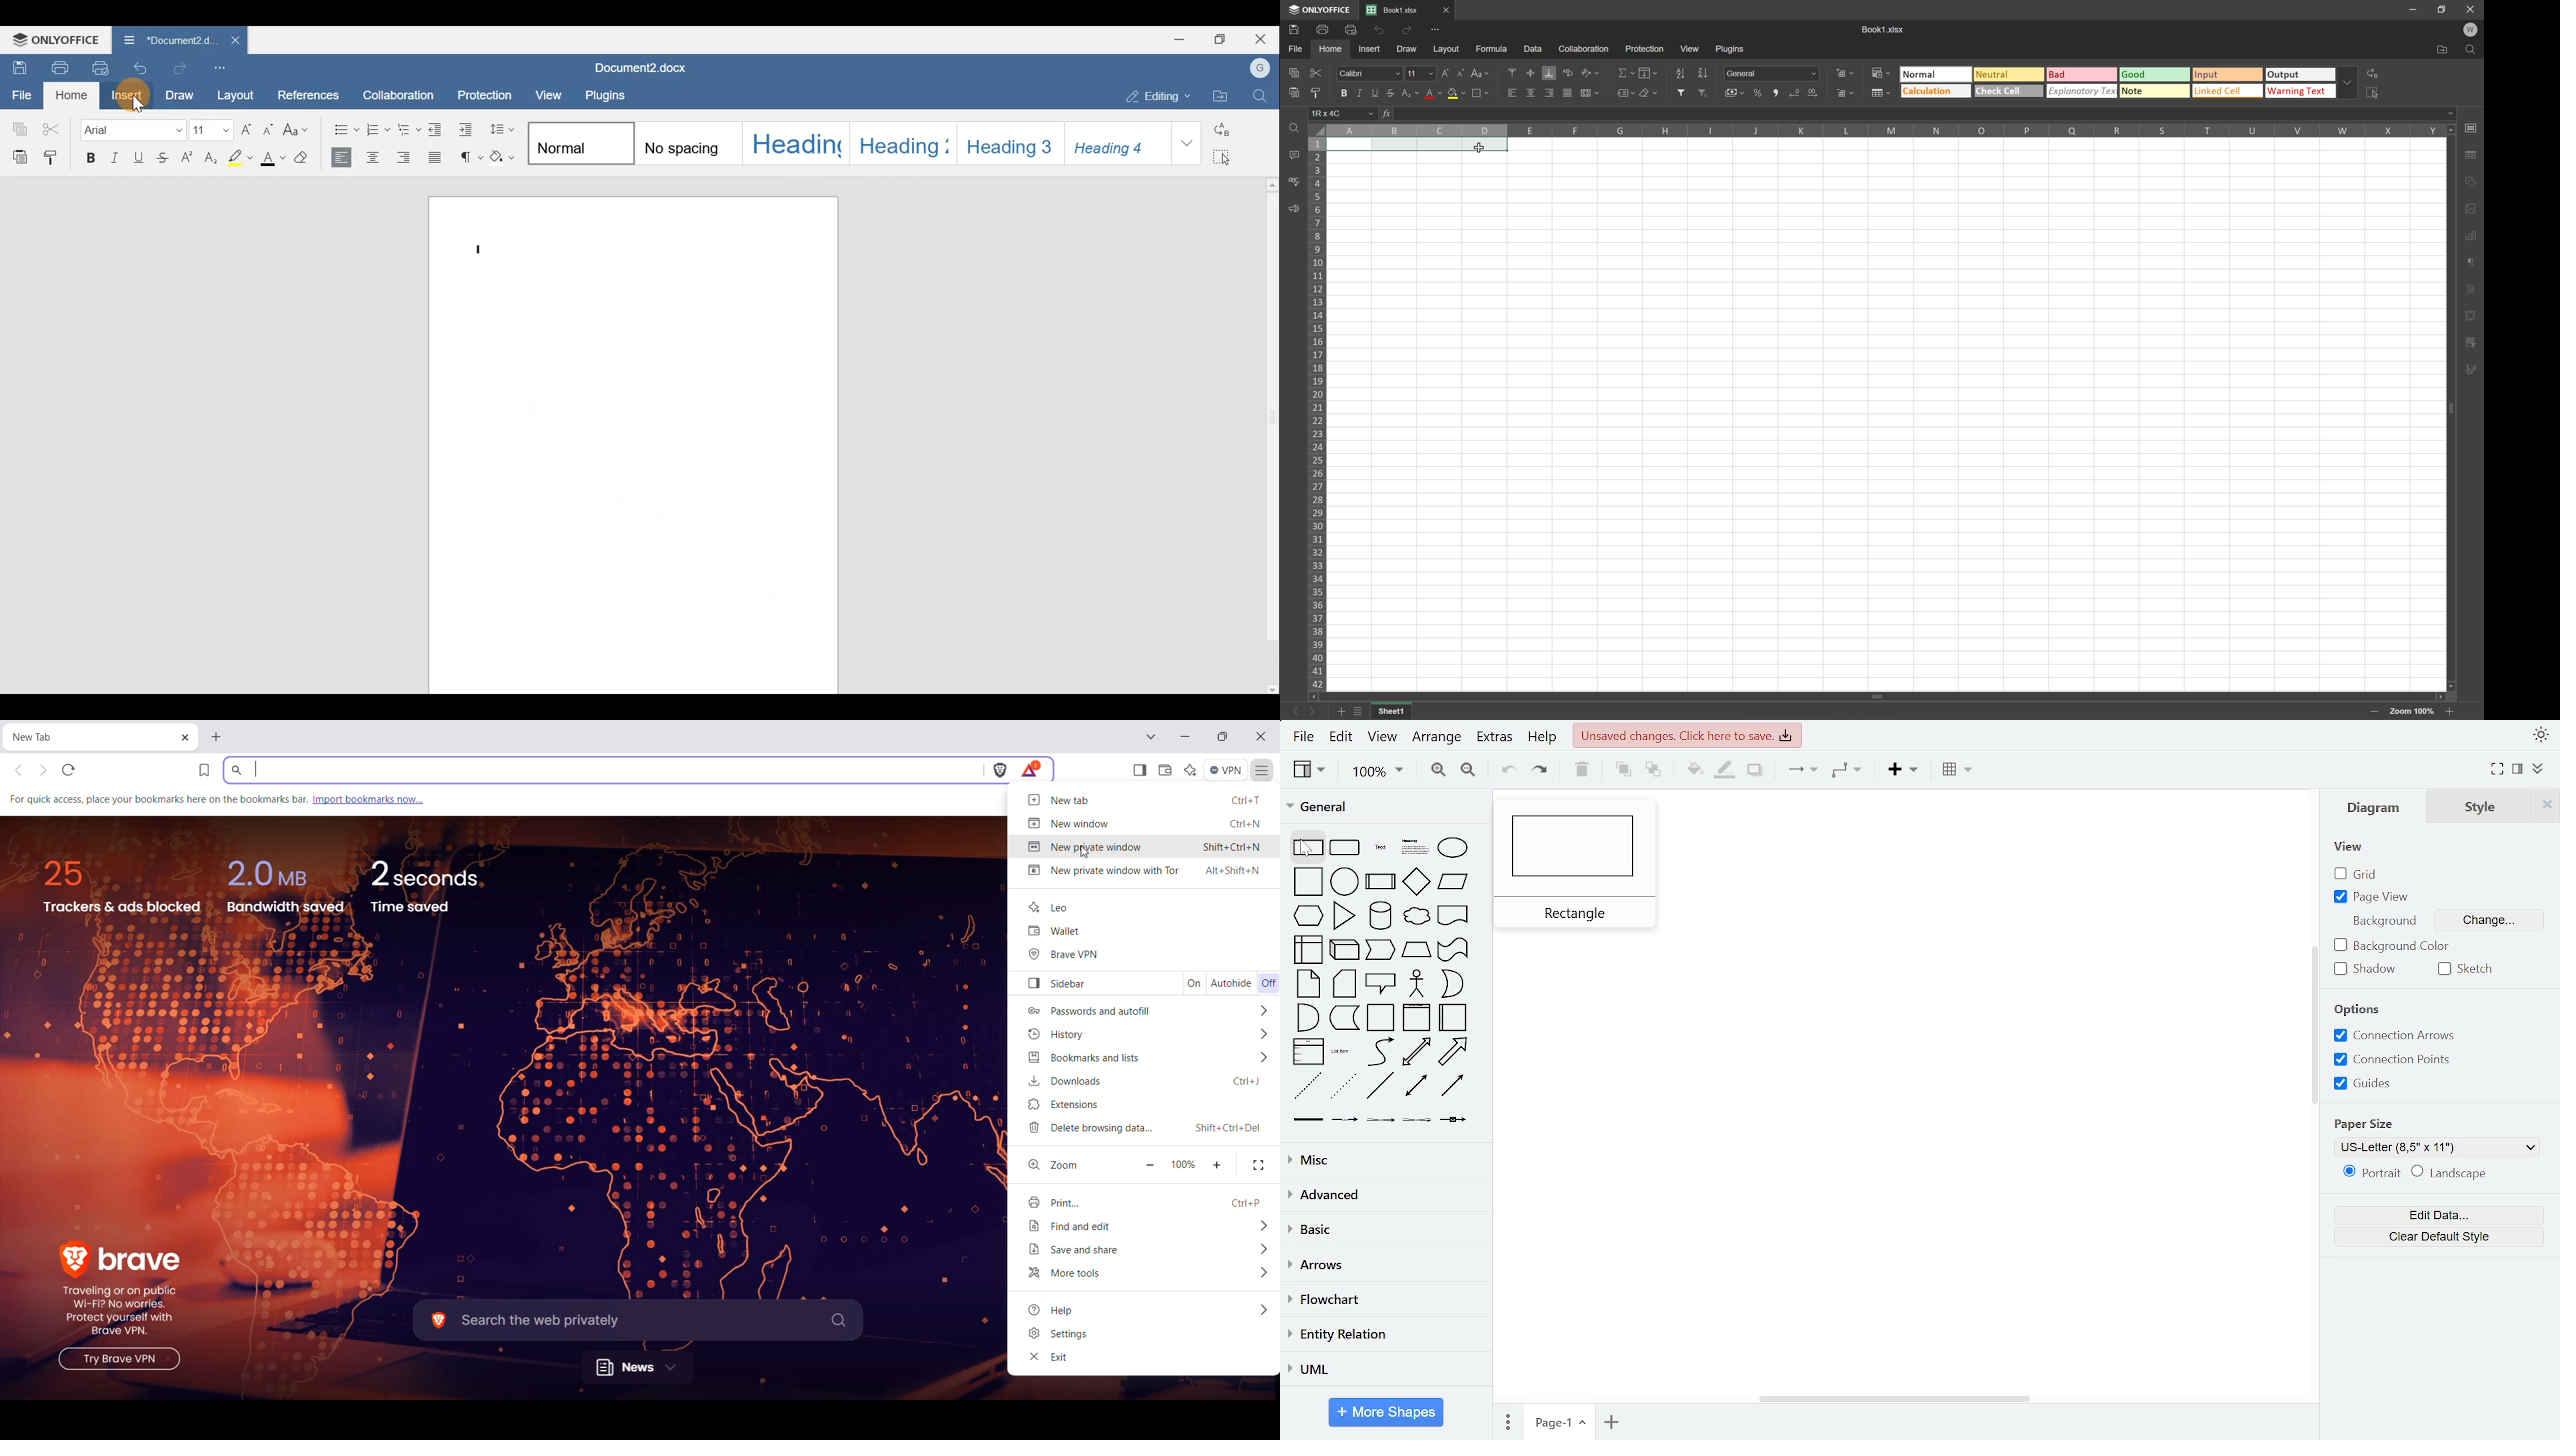 The image size is (2576, 1456). I want to click on Scroll right, so click(2438, 694).